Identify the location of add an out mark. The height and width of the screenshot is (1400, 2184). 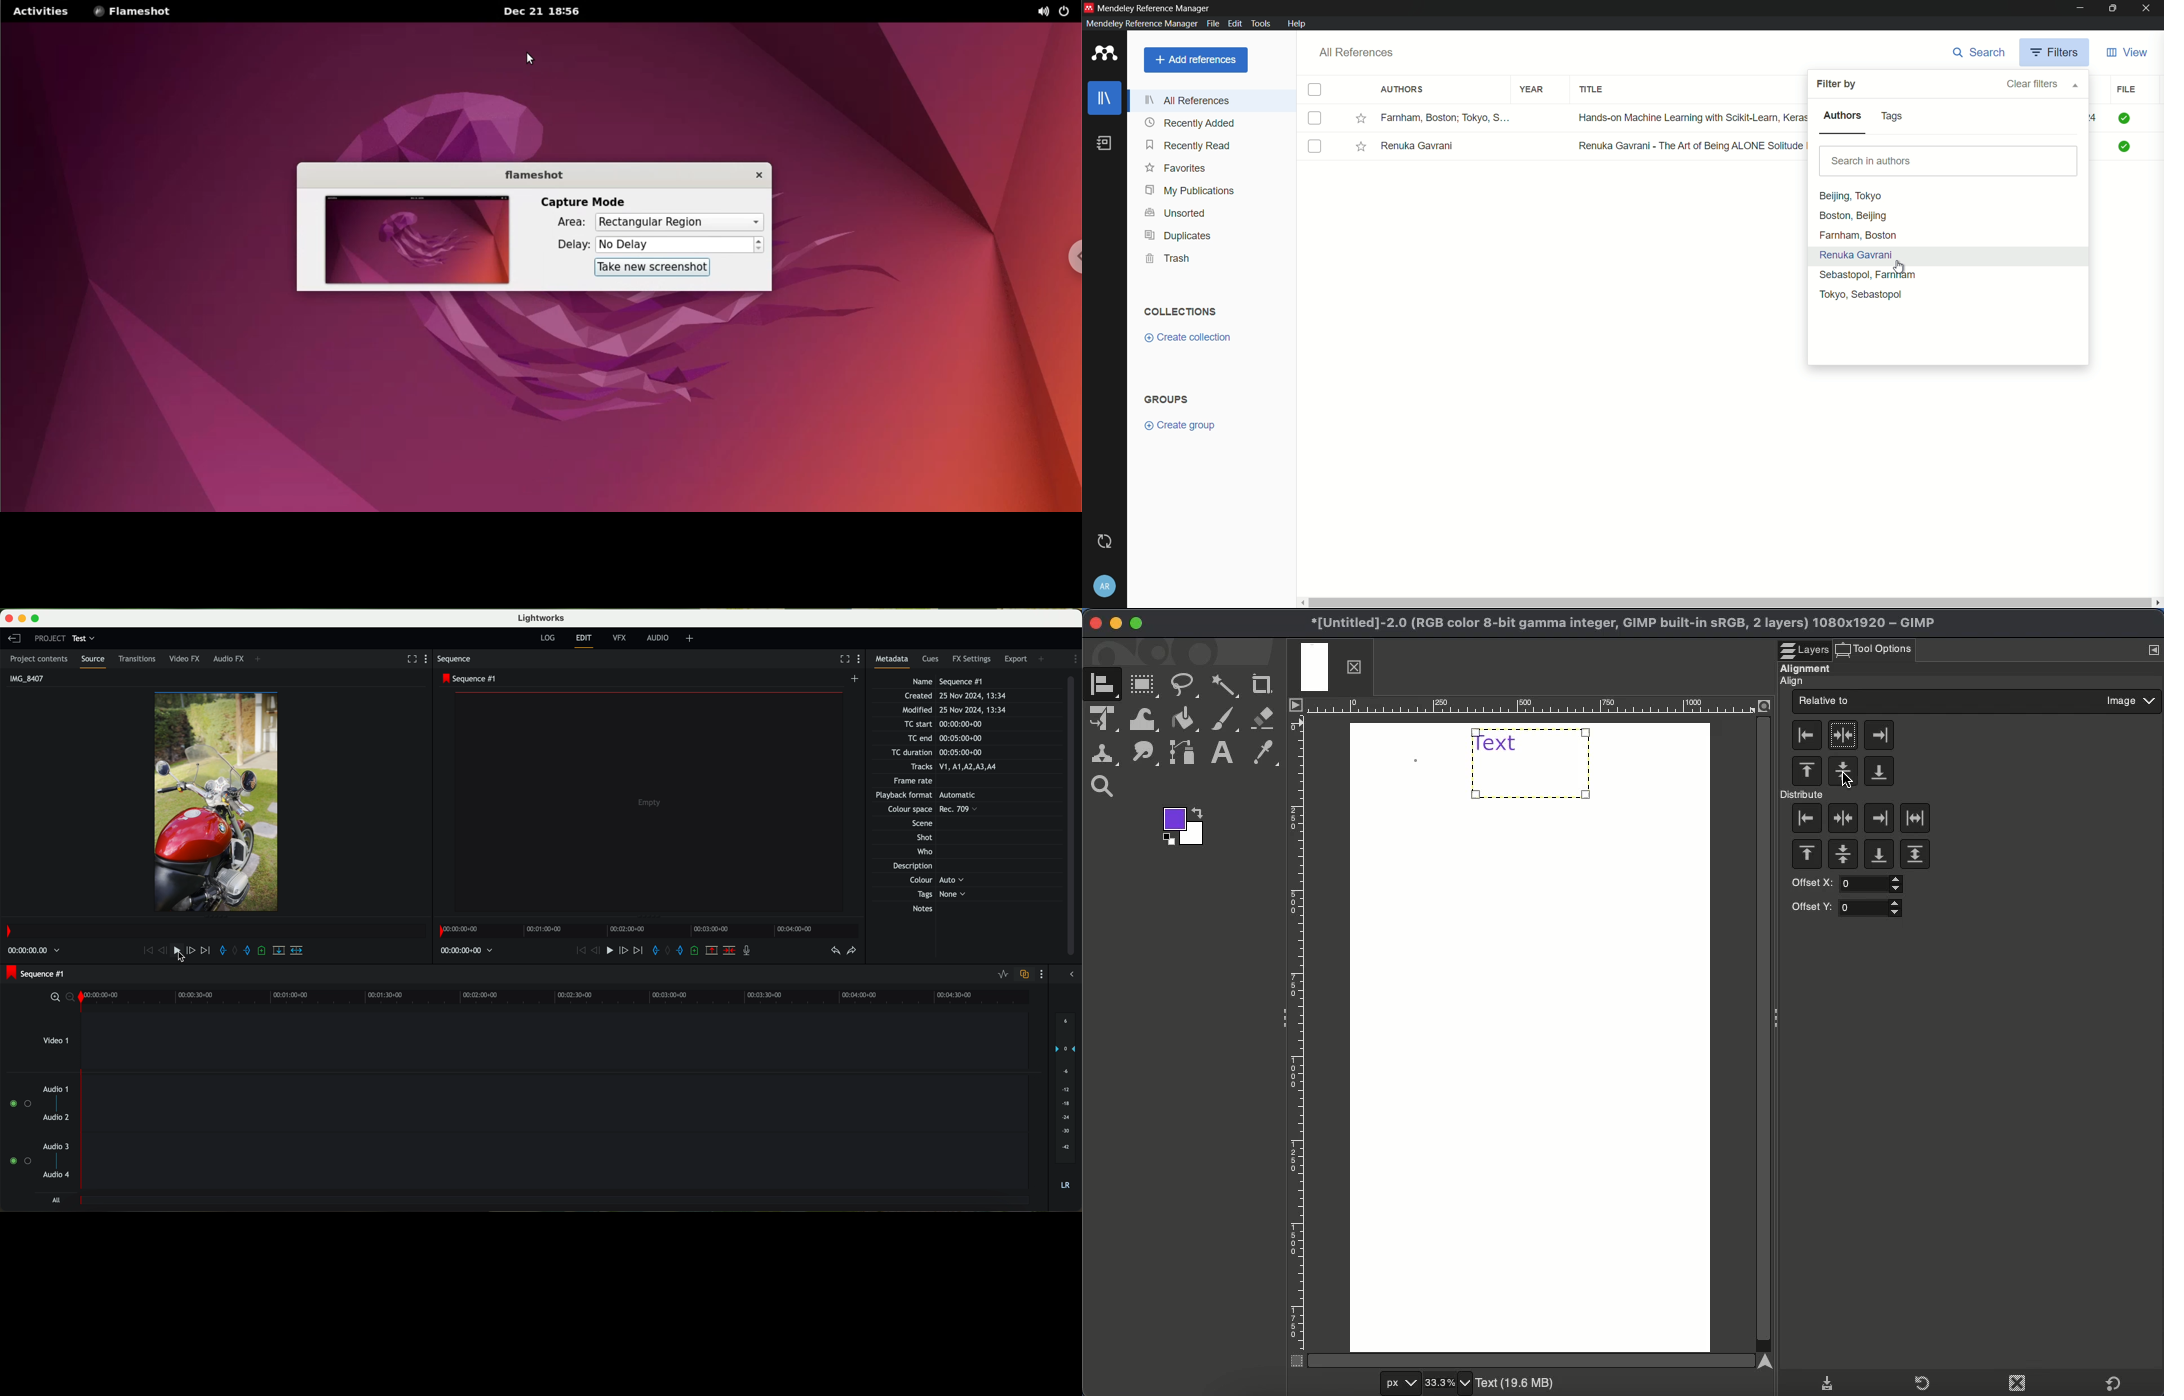
(247, 953).